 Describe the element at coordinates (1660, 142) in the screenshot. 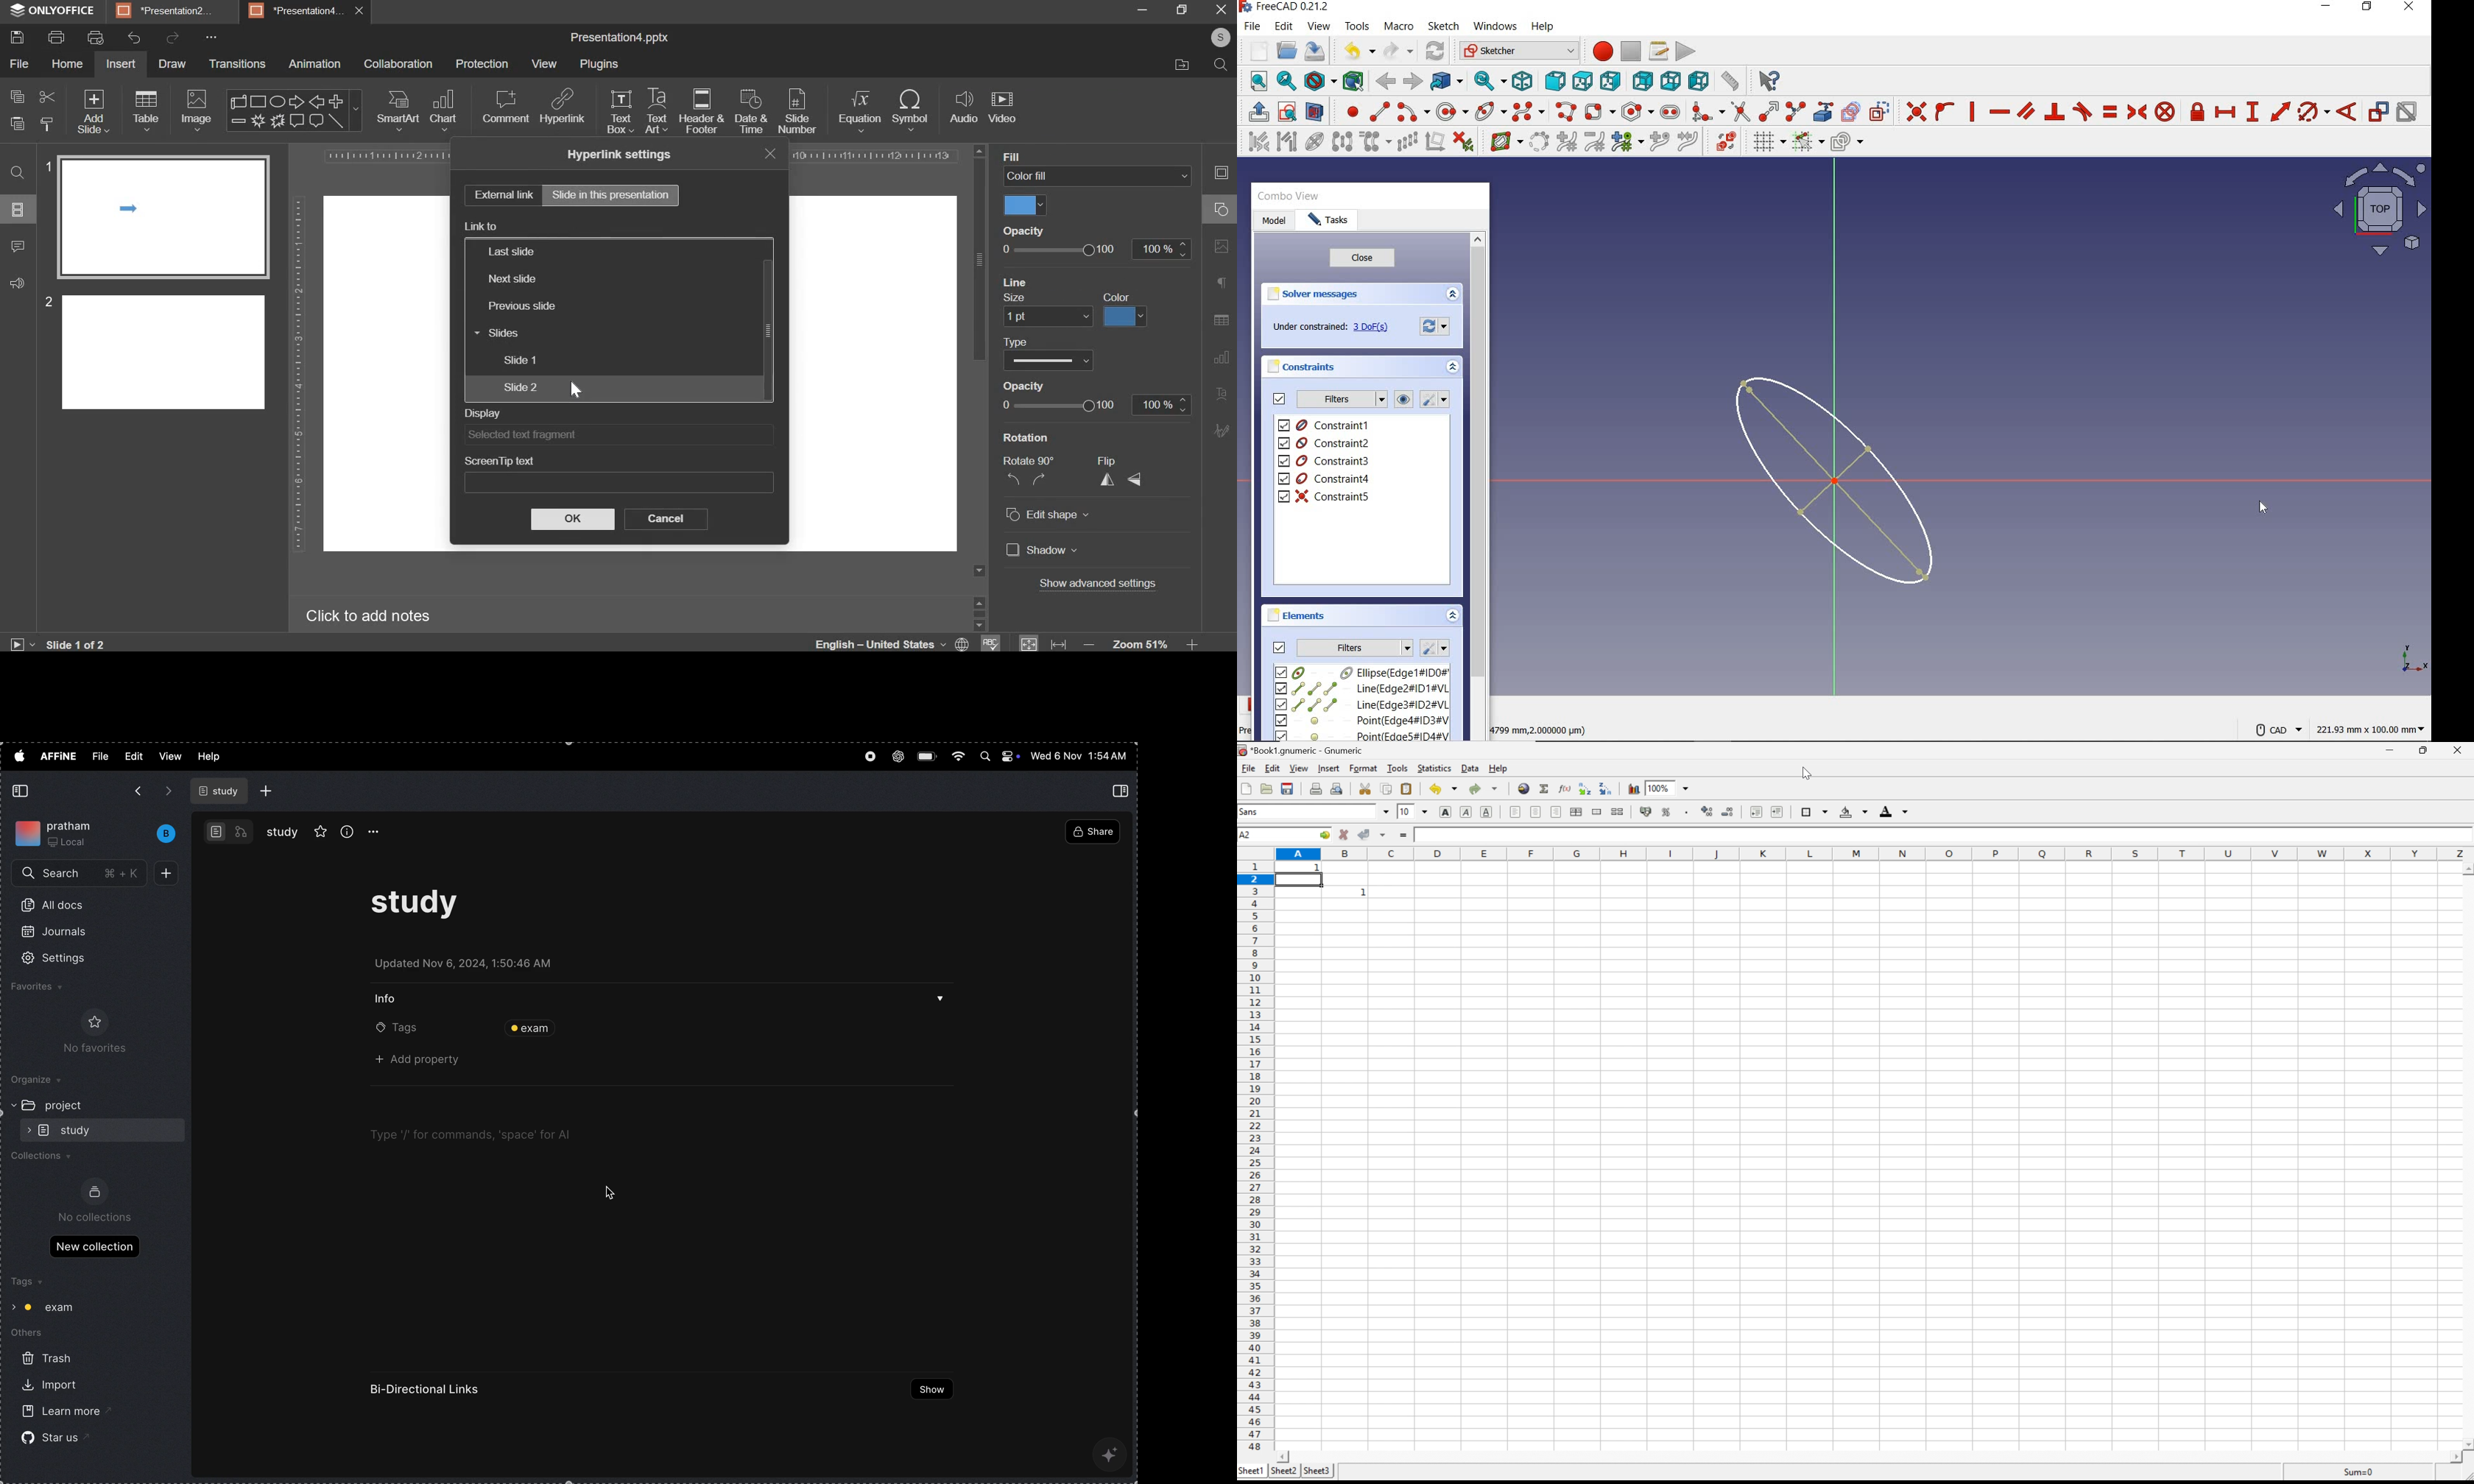

I see `insert knot` at that location.